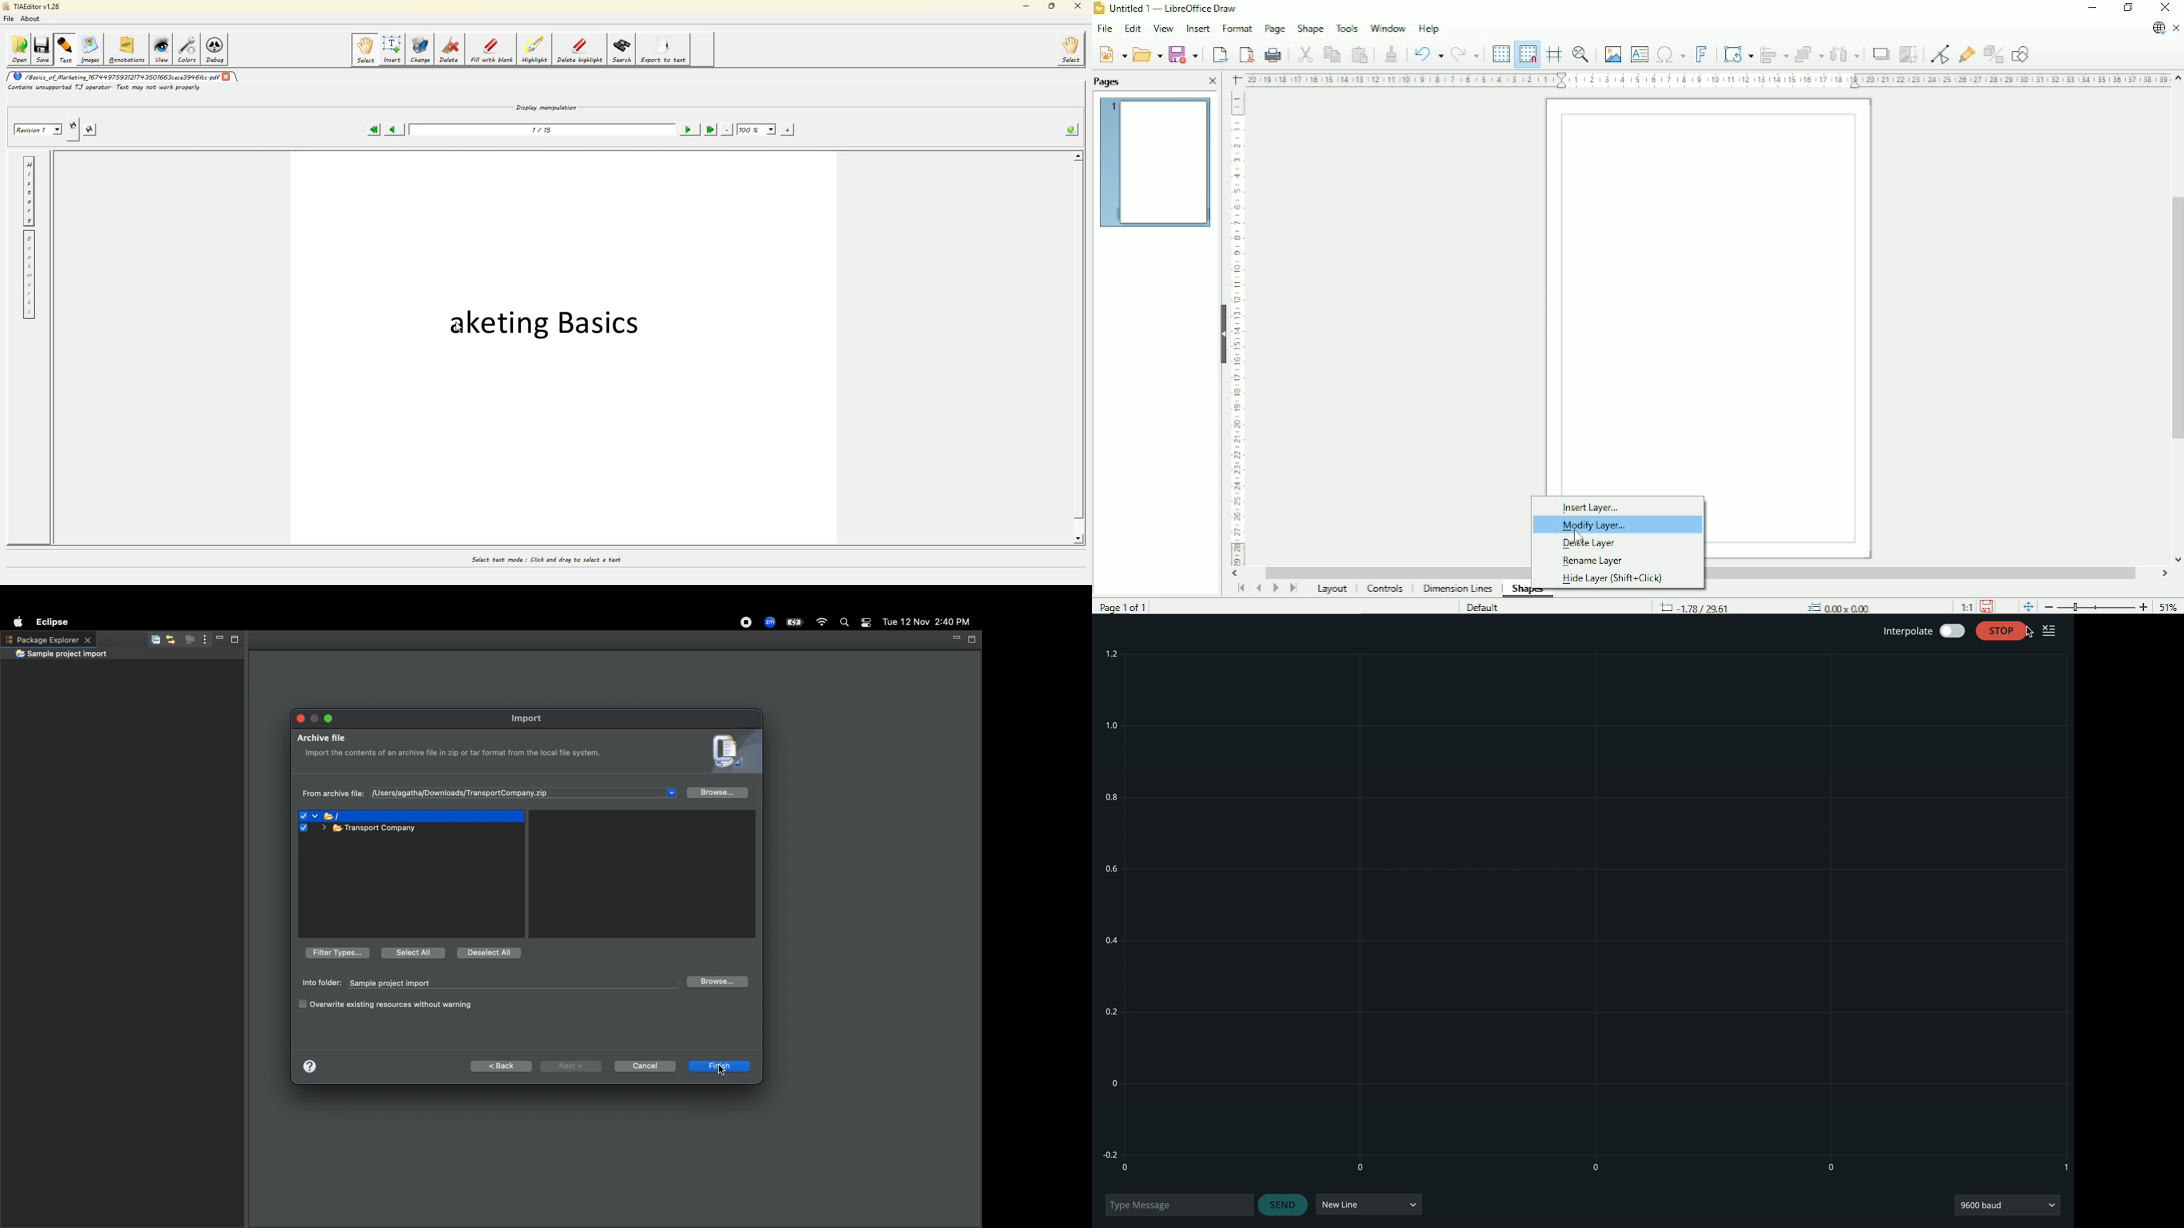 Image resolution: width=2184 pixels, height=1232 pixels. Describe the element at coordinates (412, 952) in the screenshot. I see `Select all` at that location.